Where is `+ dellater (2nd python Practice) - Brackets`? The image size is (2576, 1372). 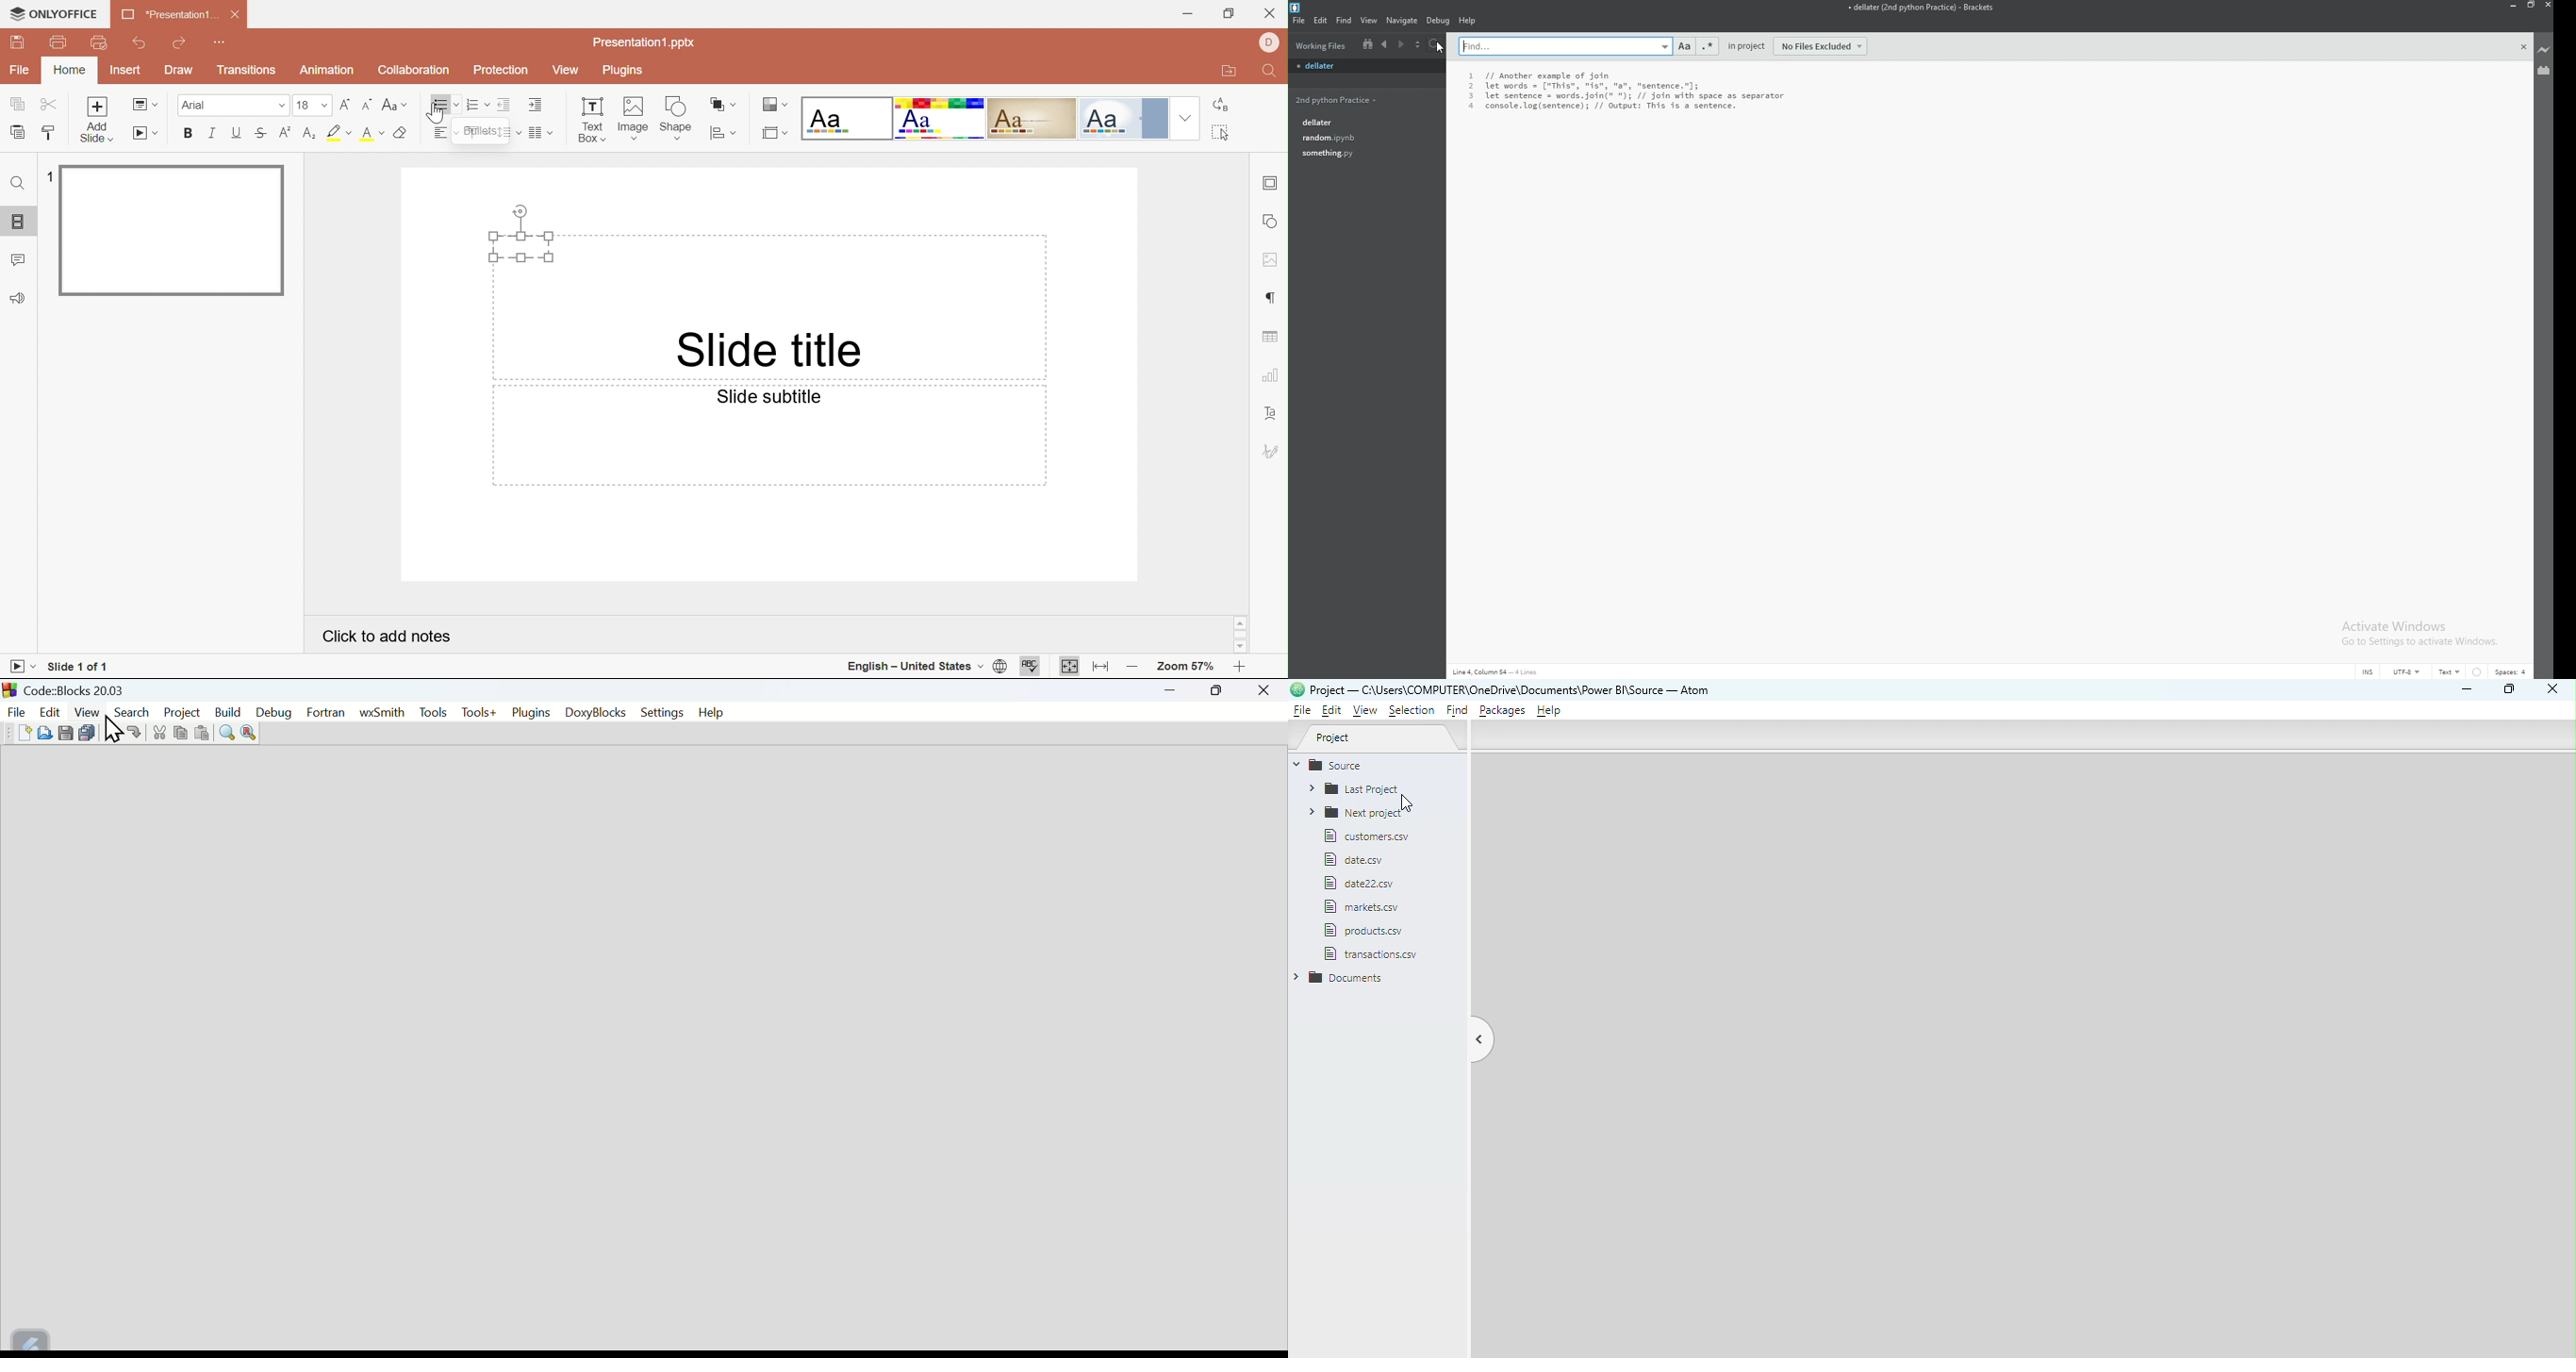 + dellater (2nd python Practice) - Brackets is located at coordinates (1931, 14).